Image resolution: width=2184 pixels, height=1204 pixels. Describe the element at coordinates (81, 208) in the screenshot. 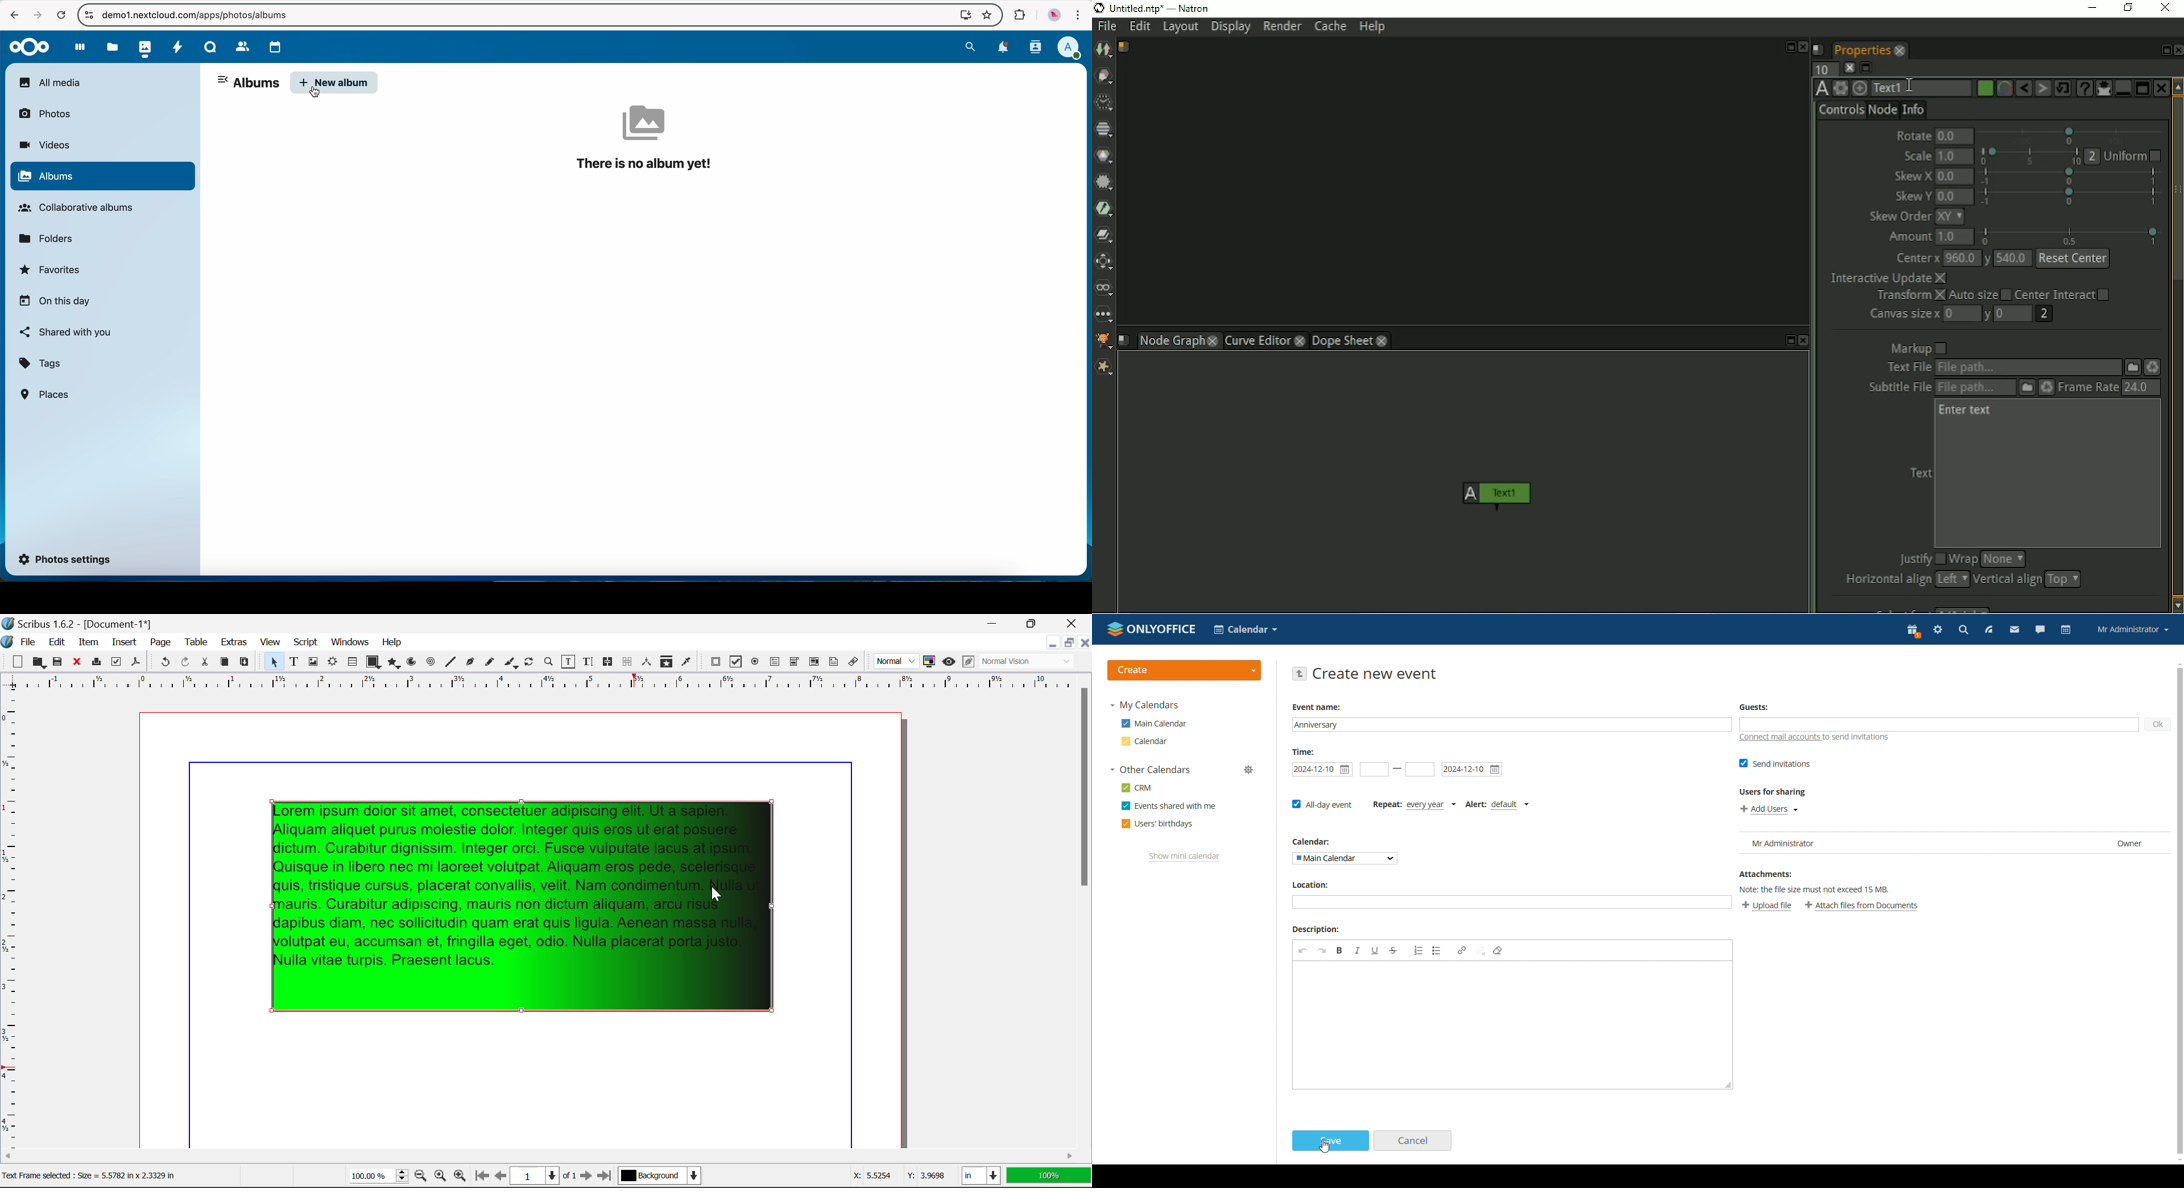

I see `collaborative albums` at that location.